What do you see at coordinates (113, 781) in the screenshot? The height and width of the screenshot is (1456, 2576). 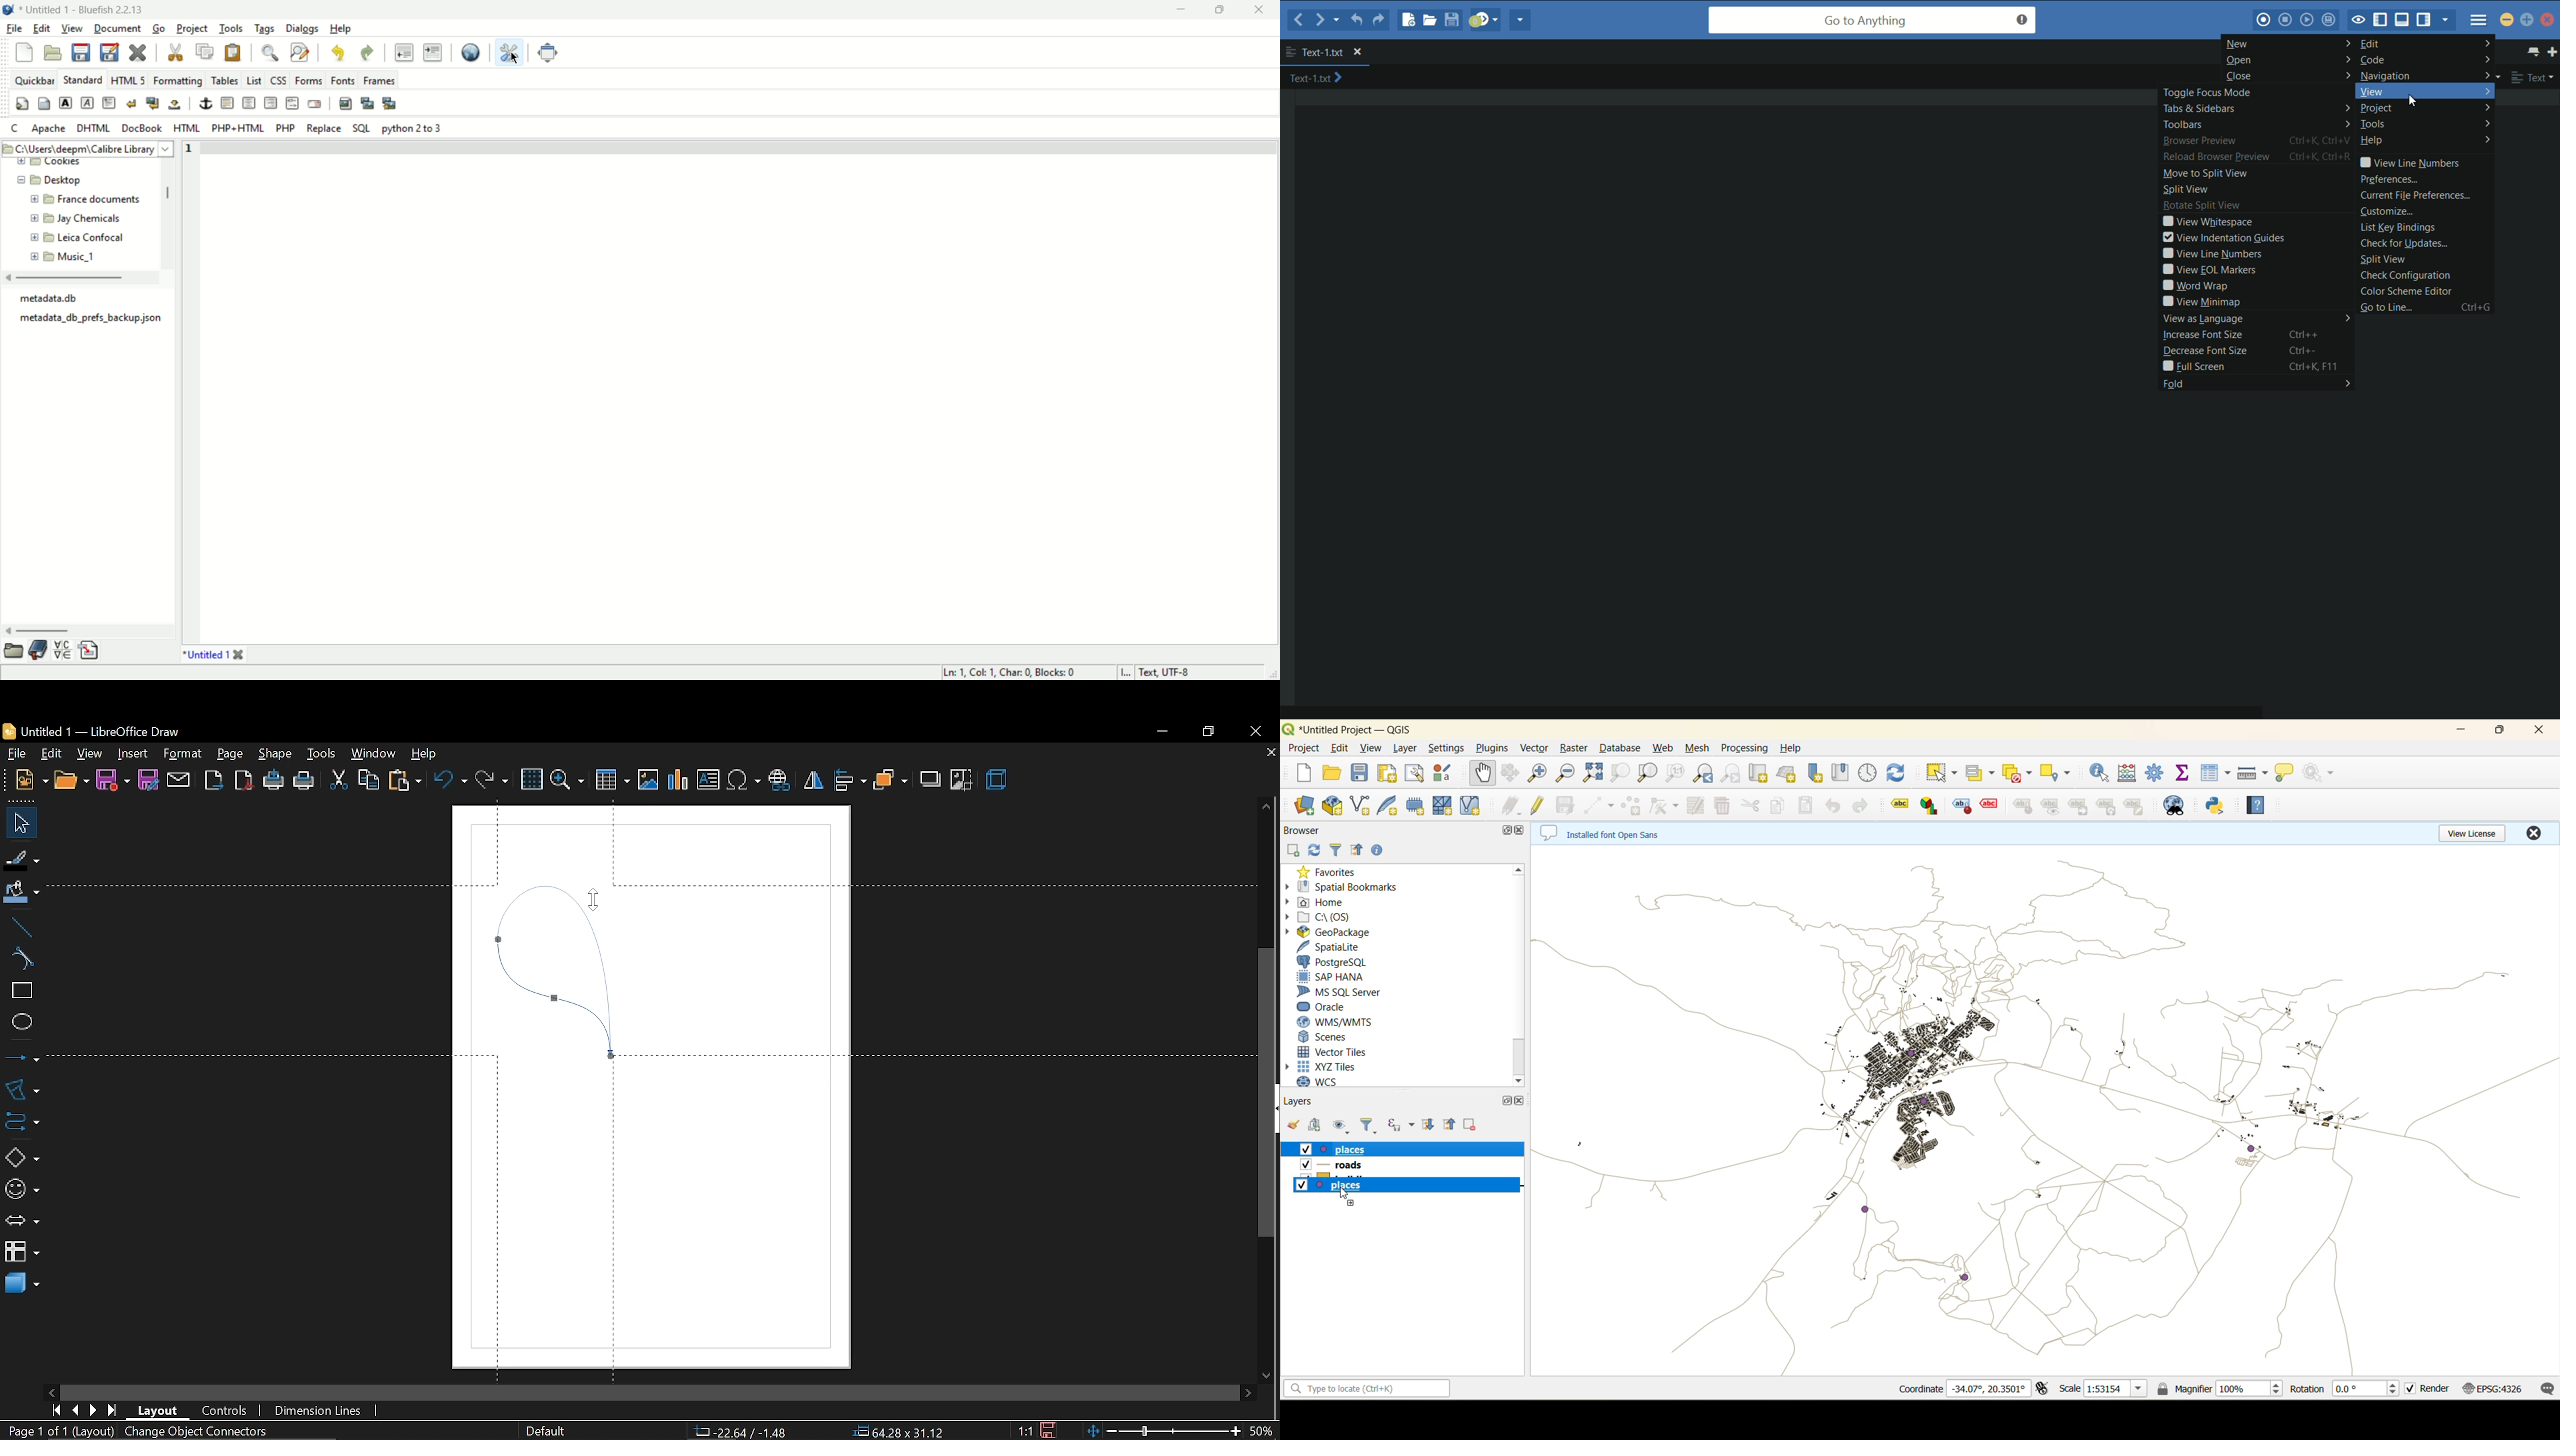 I see `save` at bounding box center [113, 781].